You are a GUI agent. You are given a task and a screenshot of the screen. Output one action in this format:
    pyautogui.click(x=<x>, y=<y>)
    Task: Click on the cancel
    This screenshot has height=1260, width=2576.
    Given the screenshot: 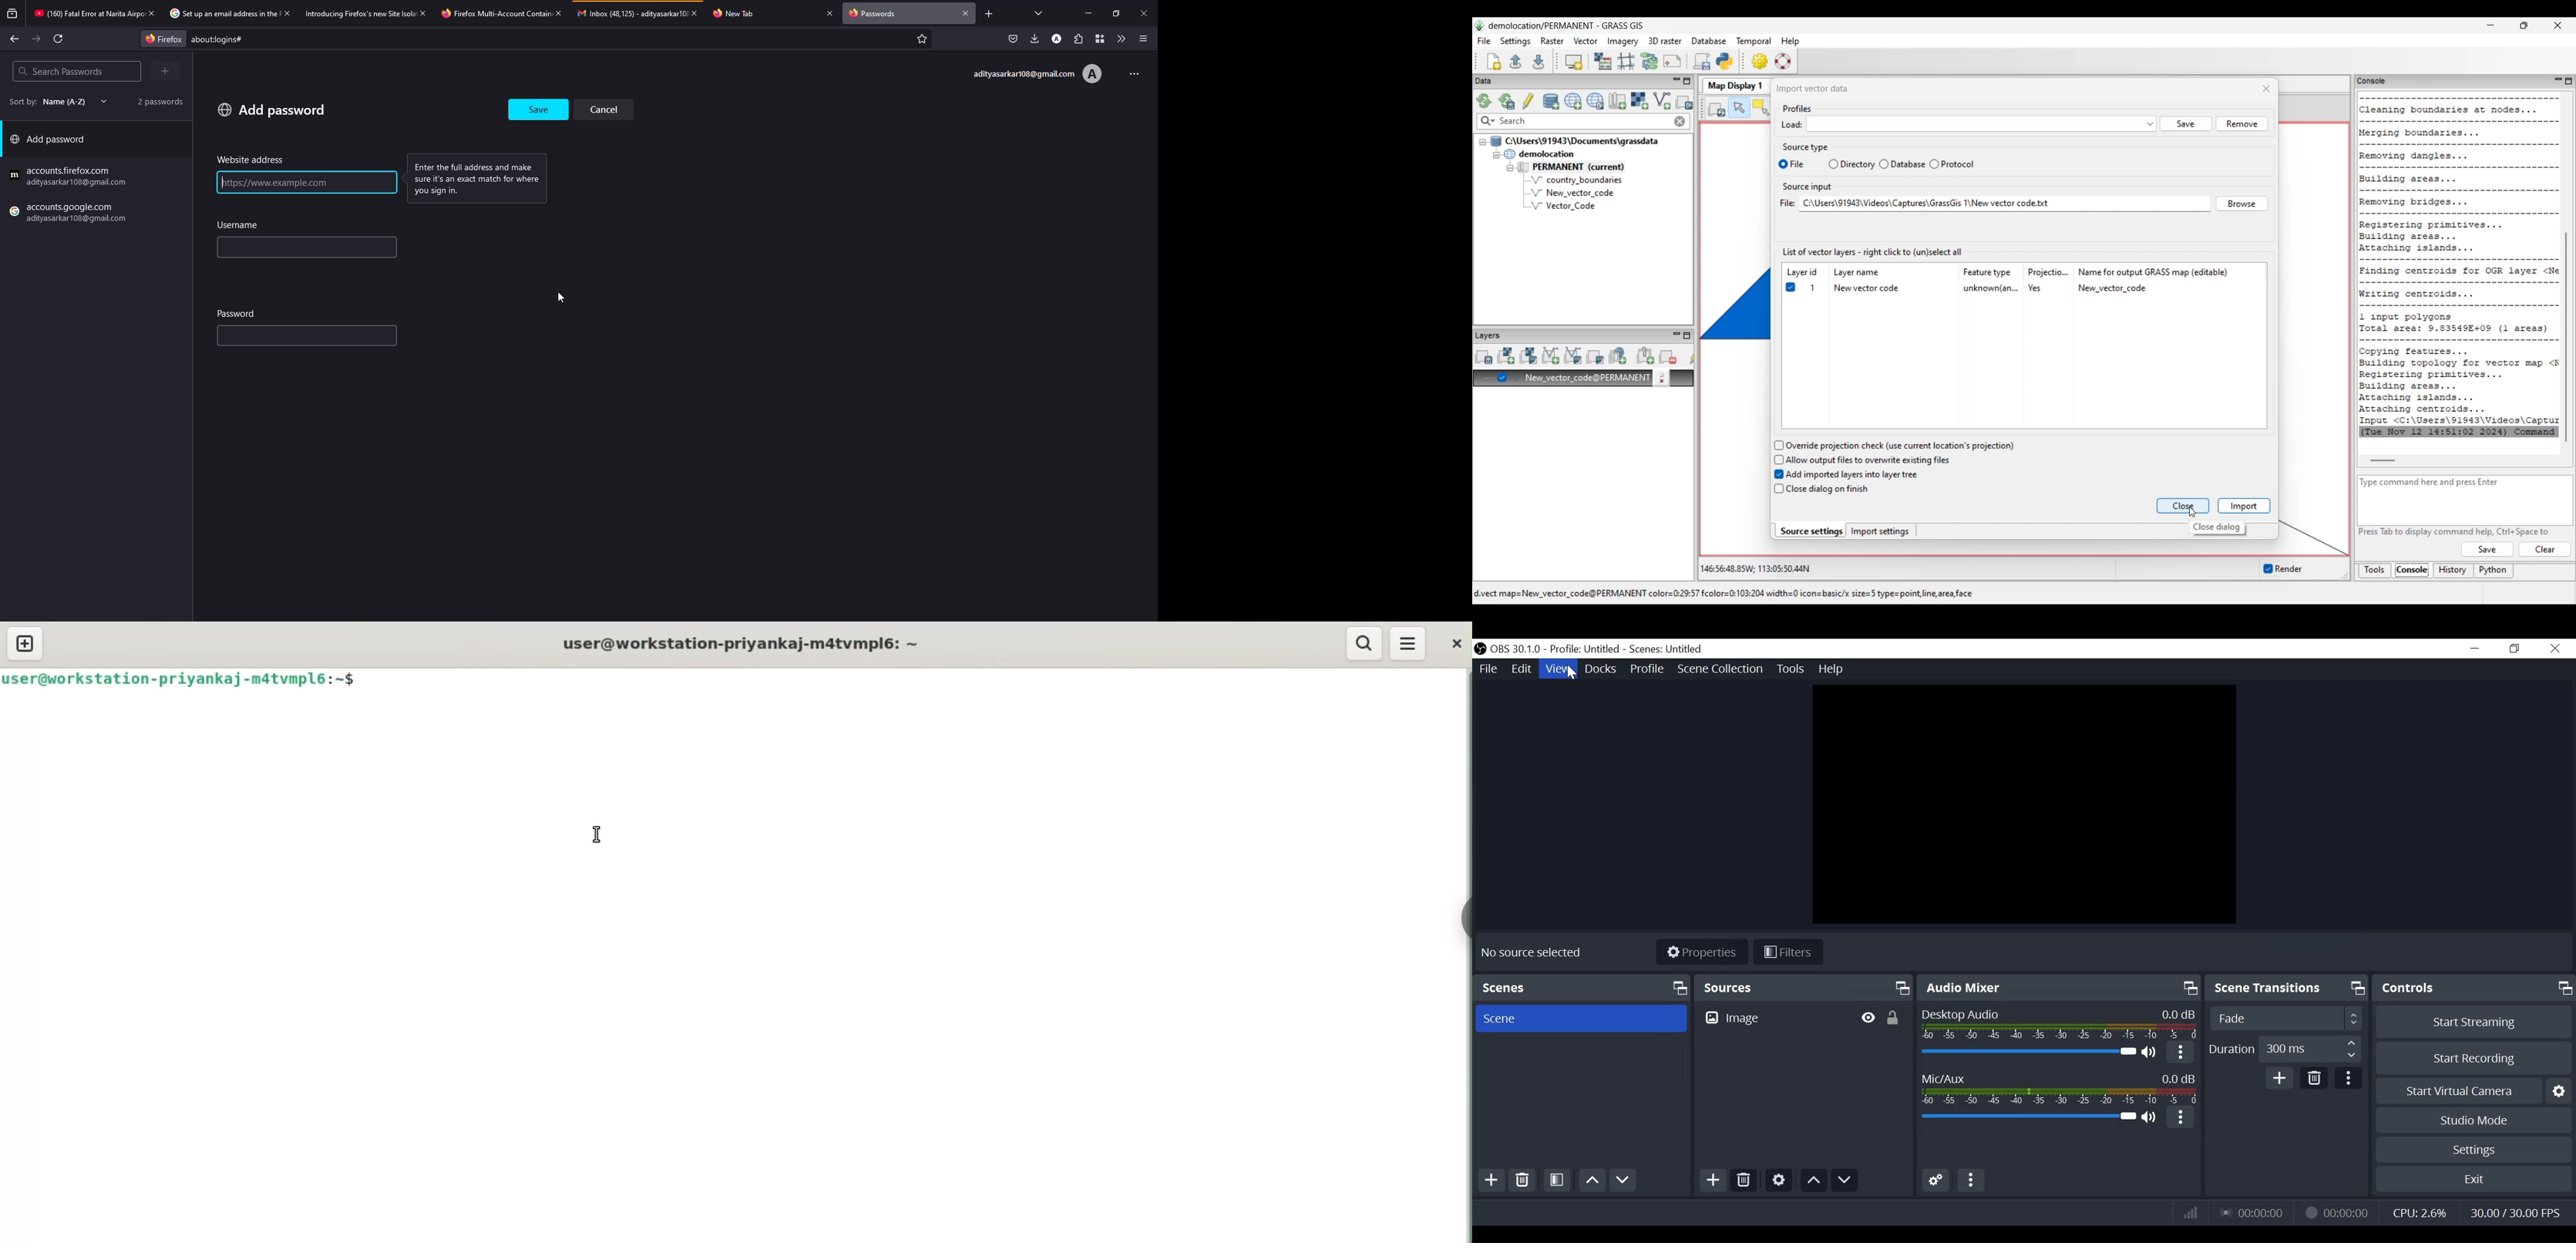 What is the action you would take?
    pyautogui.click(x=609, y=109)
    